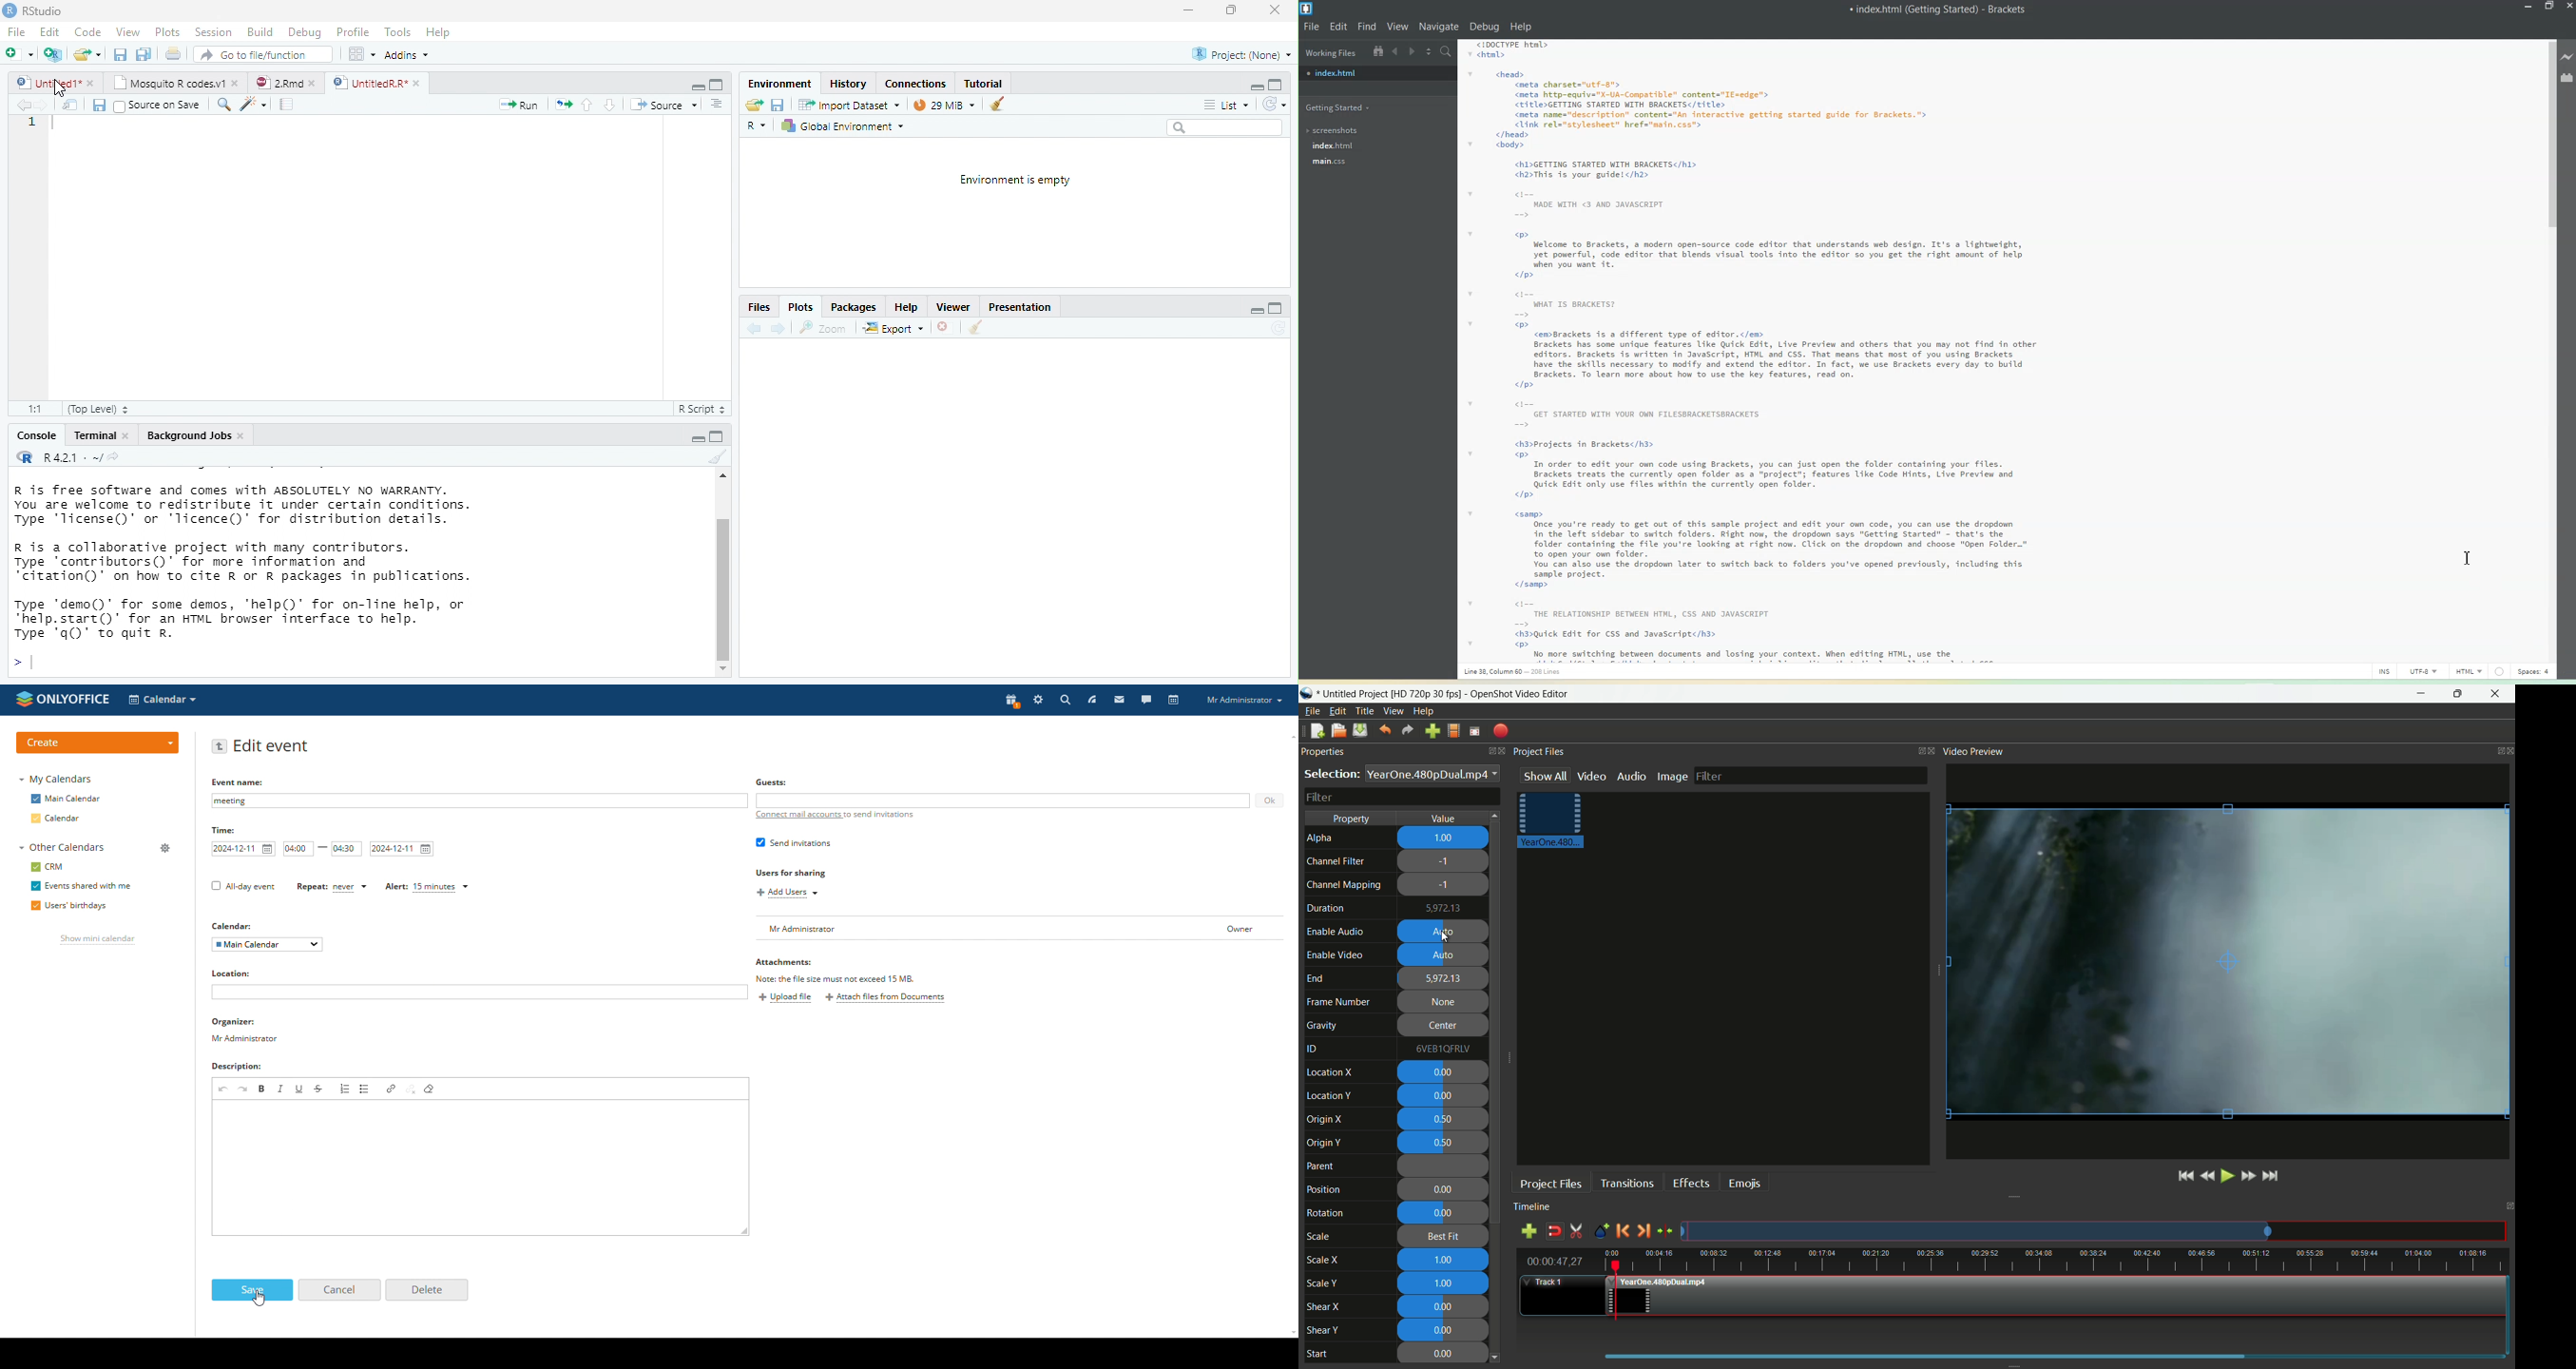  I want to click on origin x, so click(1326, 1120).